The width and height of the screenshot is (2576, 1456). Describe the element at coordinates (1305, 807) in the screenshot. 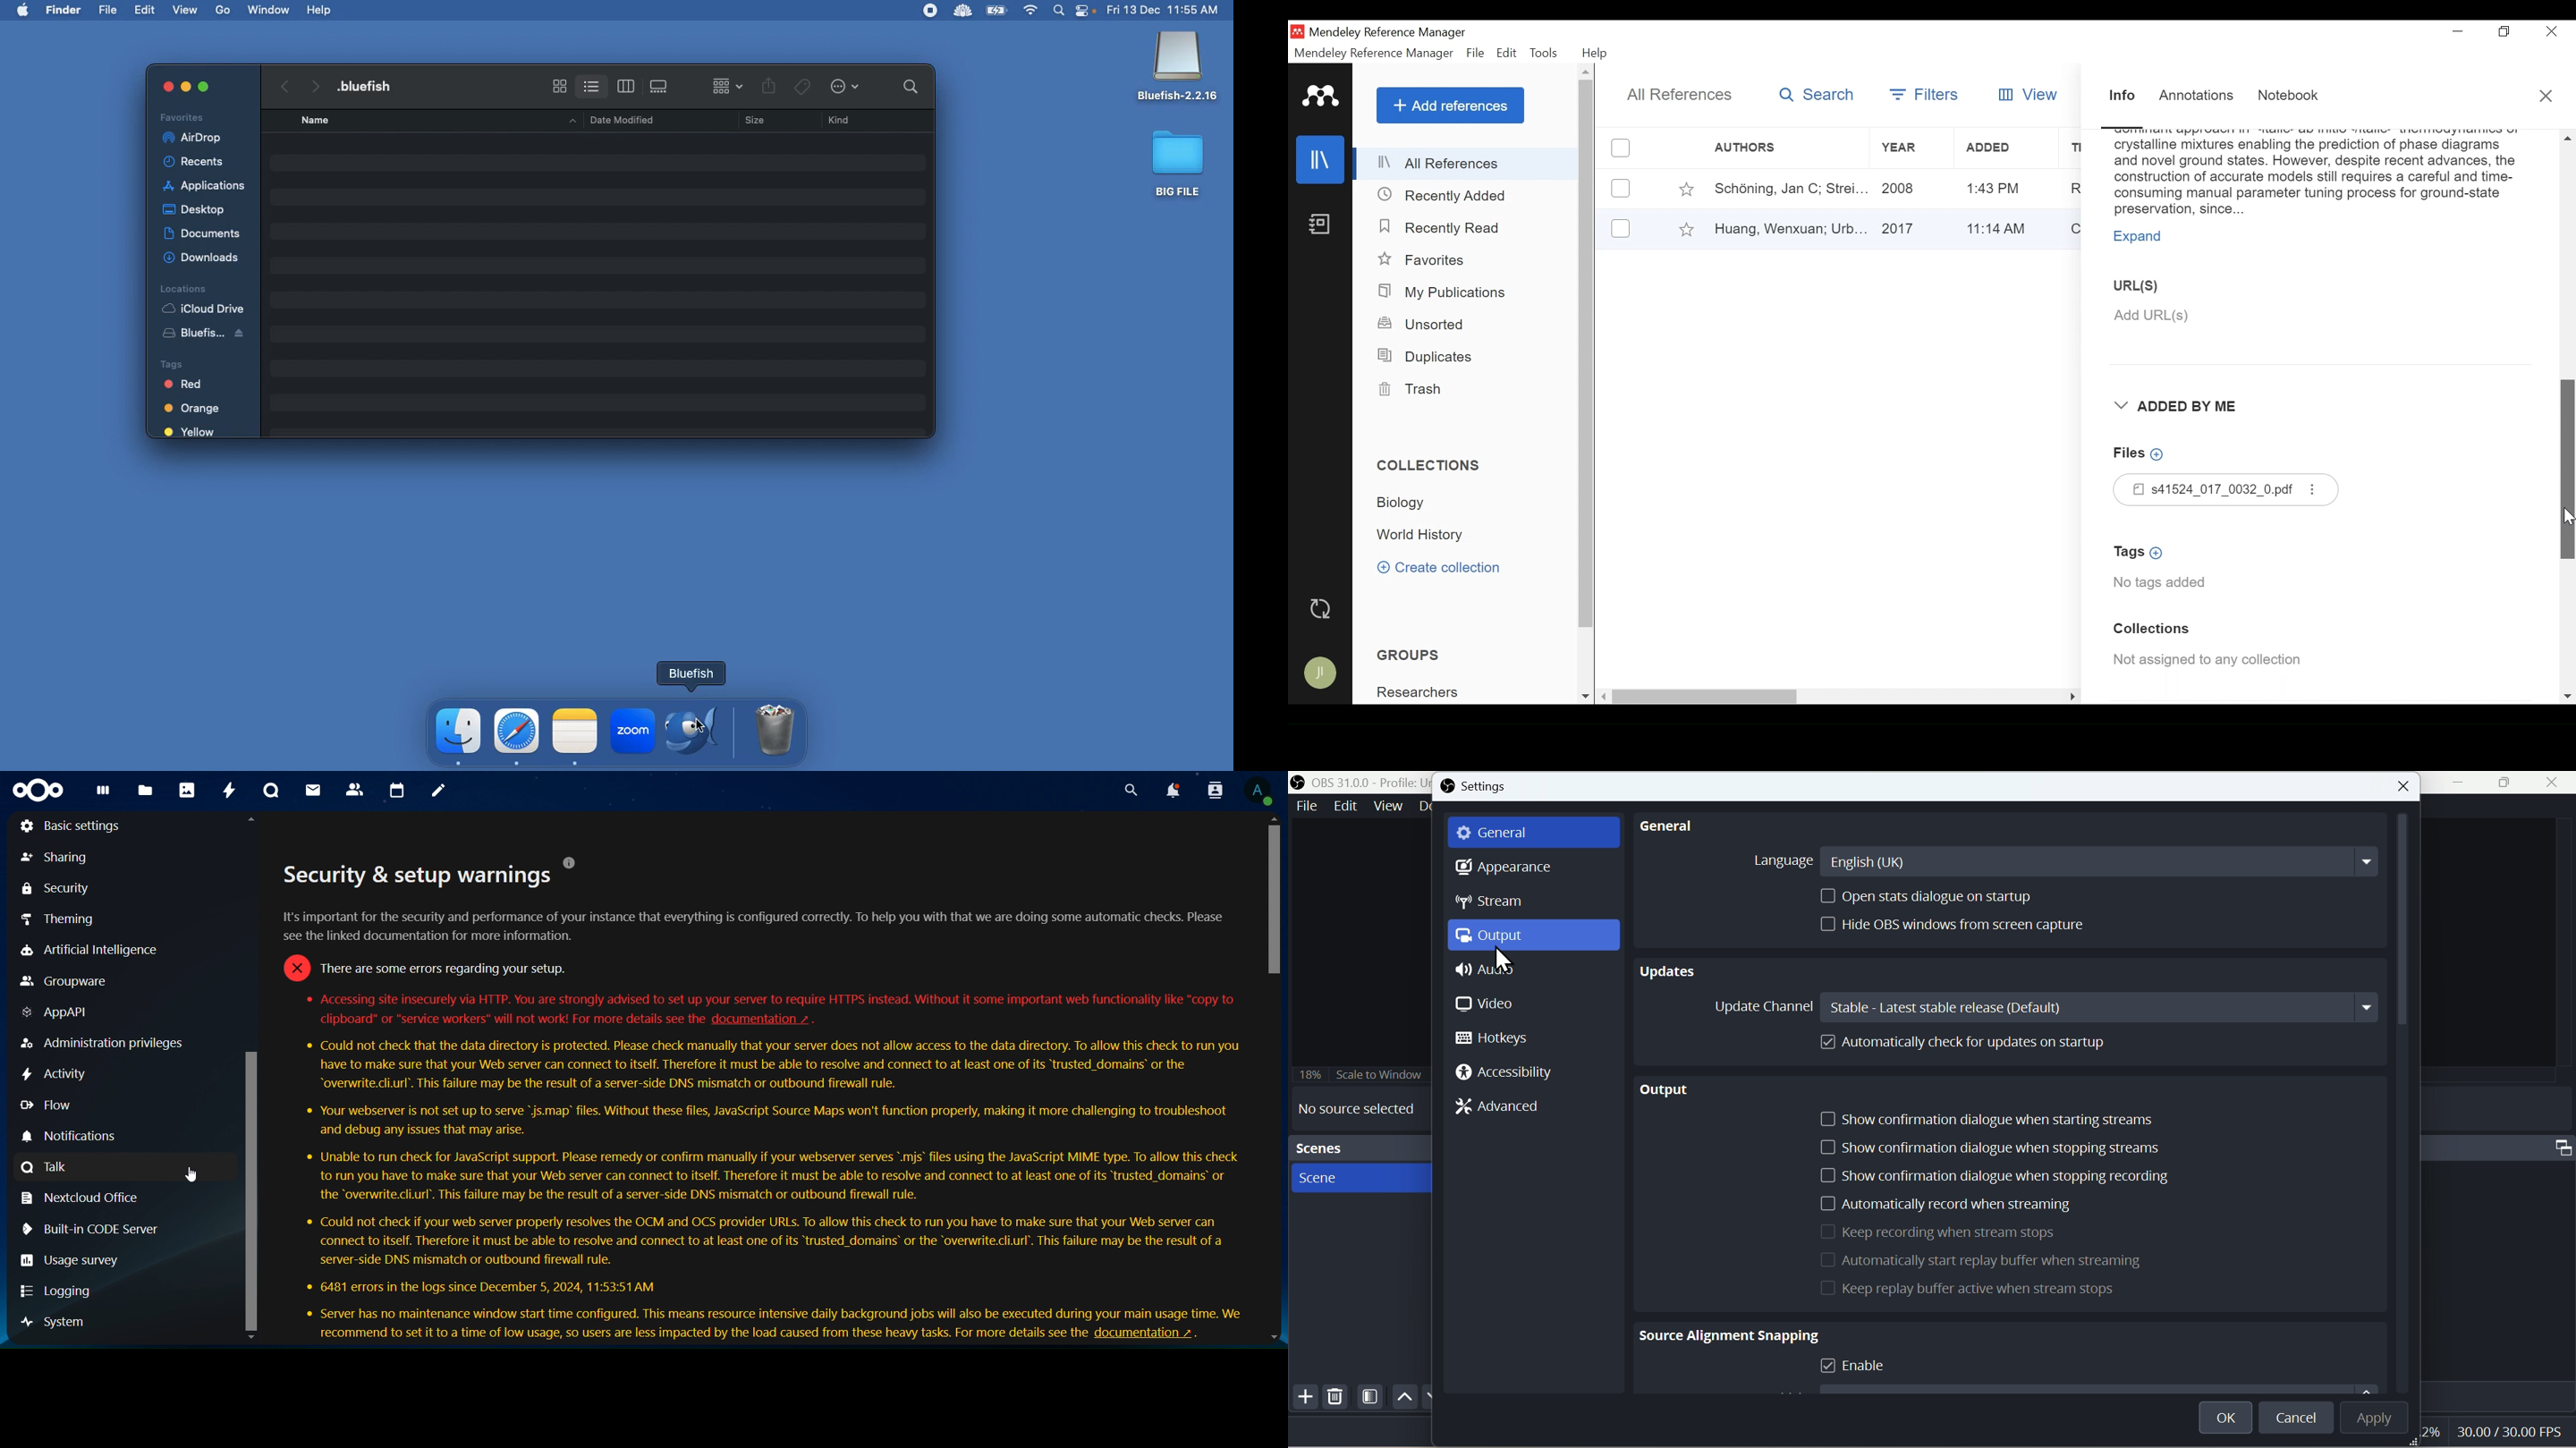

I see `File` at that location.